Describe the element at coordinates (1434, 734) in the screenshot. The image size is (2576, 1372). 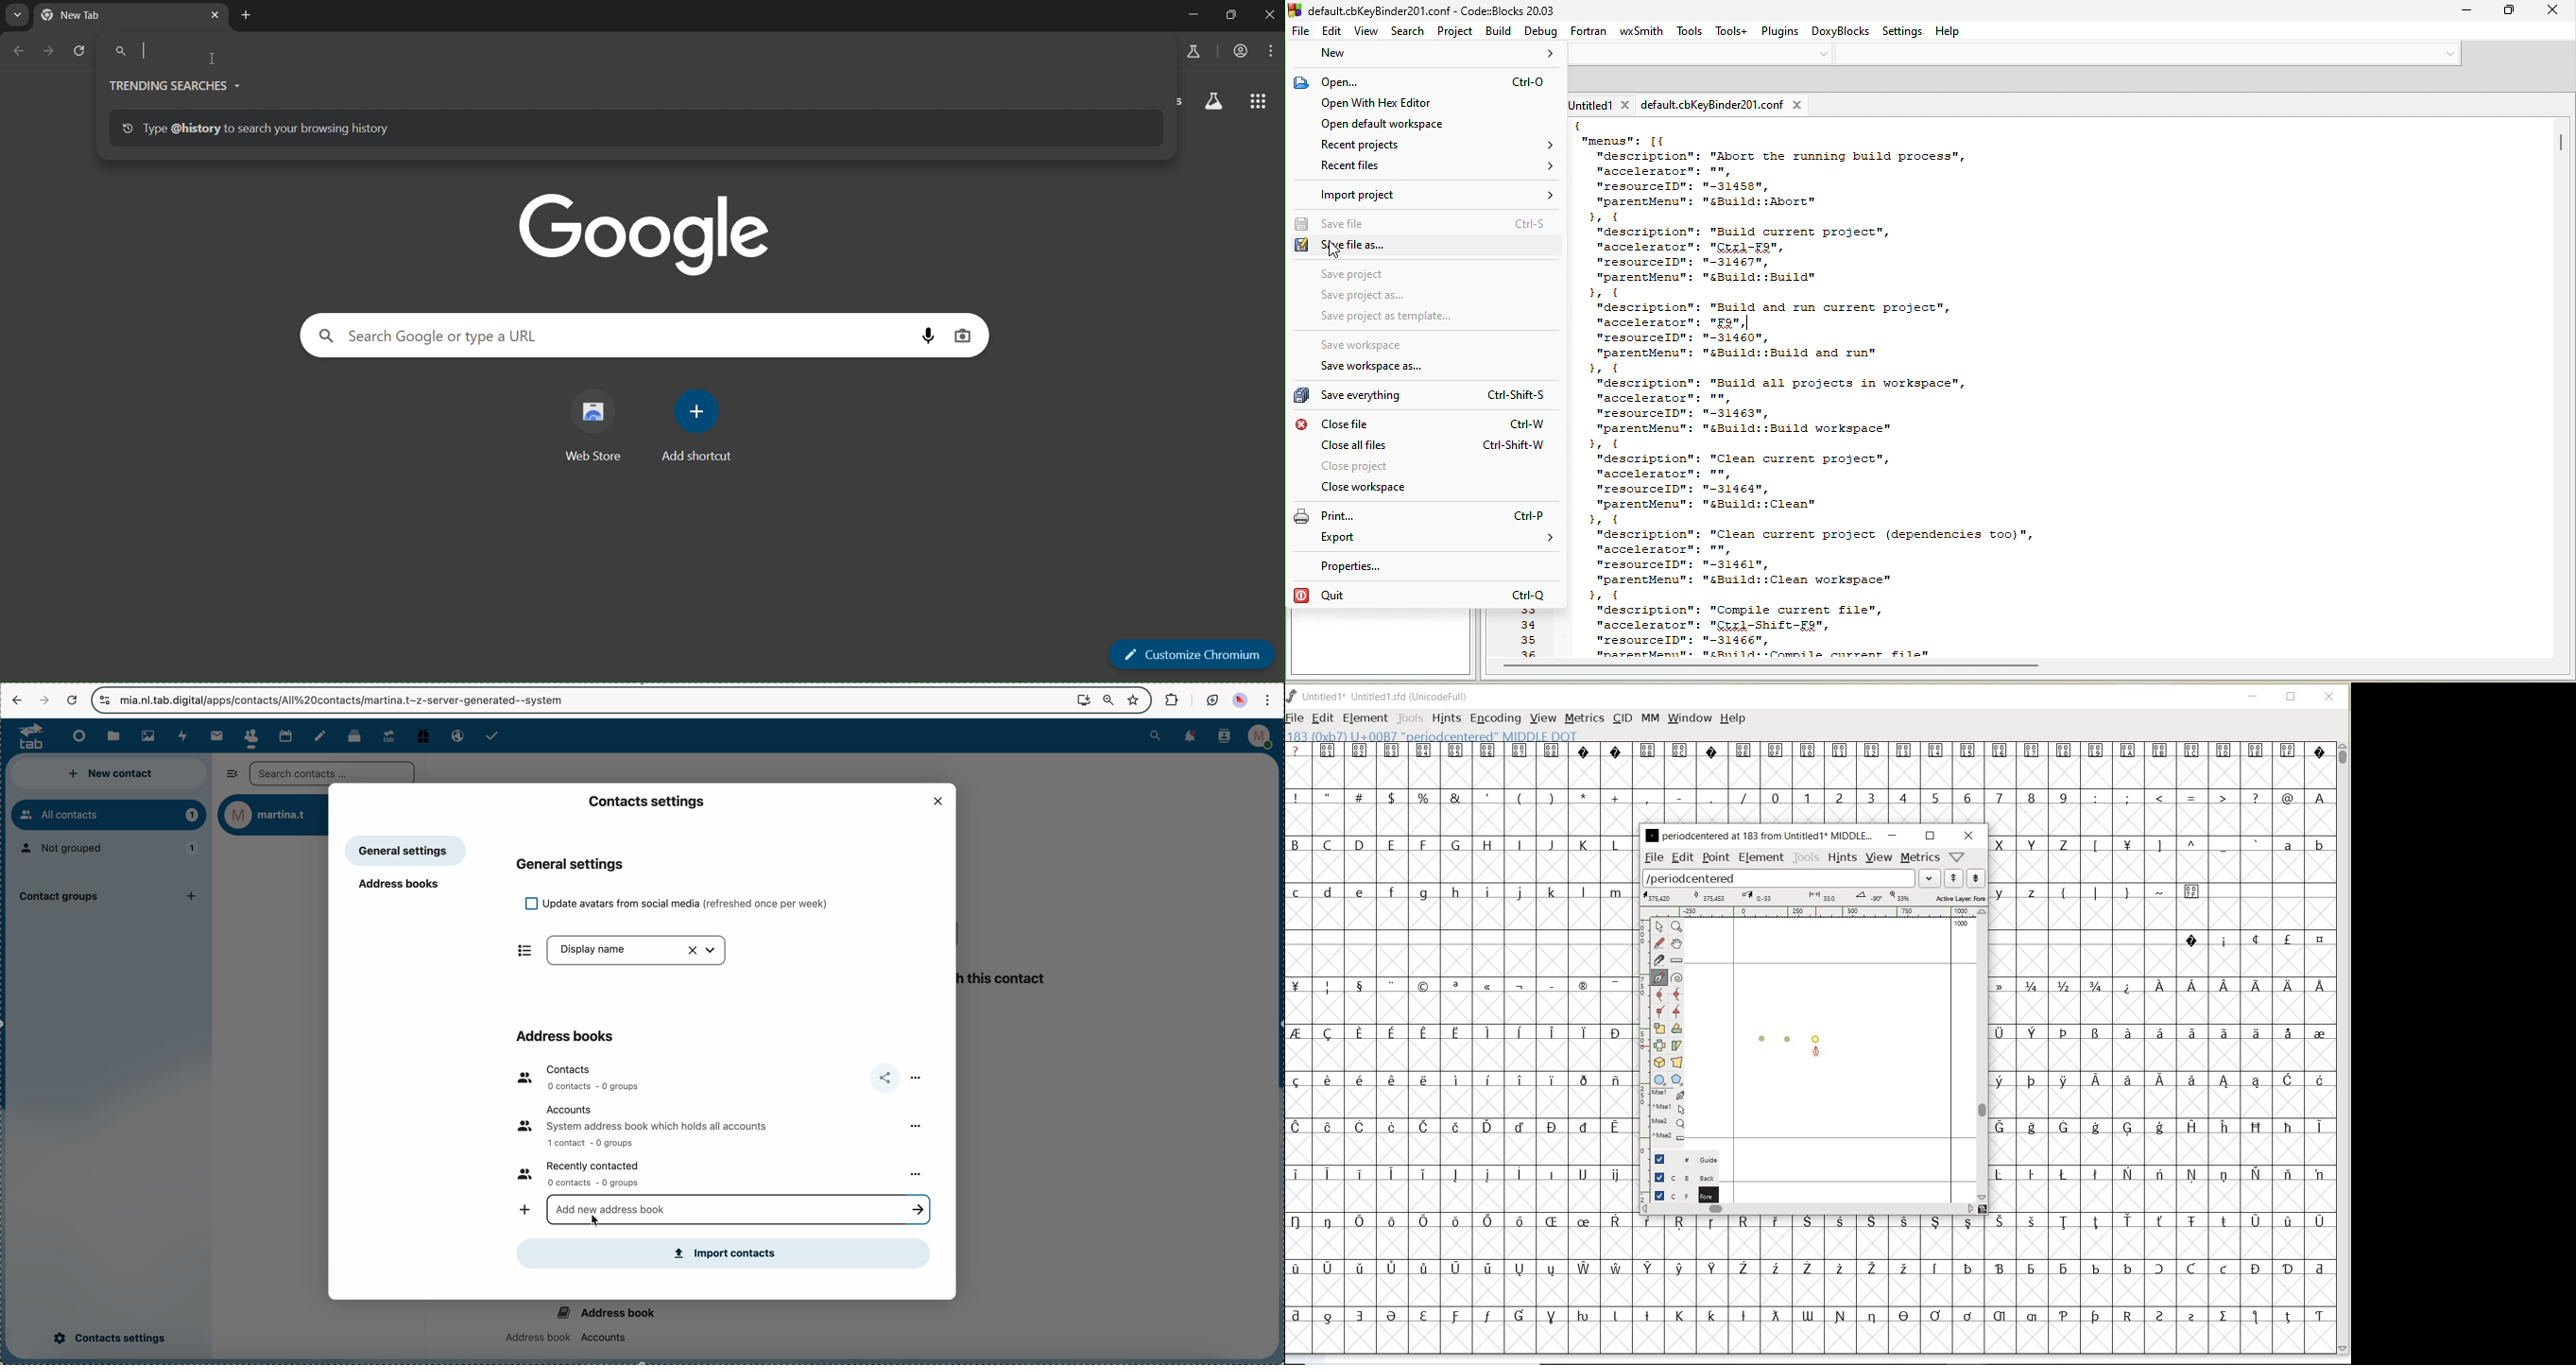
I see `glyph info` at that location.